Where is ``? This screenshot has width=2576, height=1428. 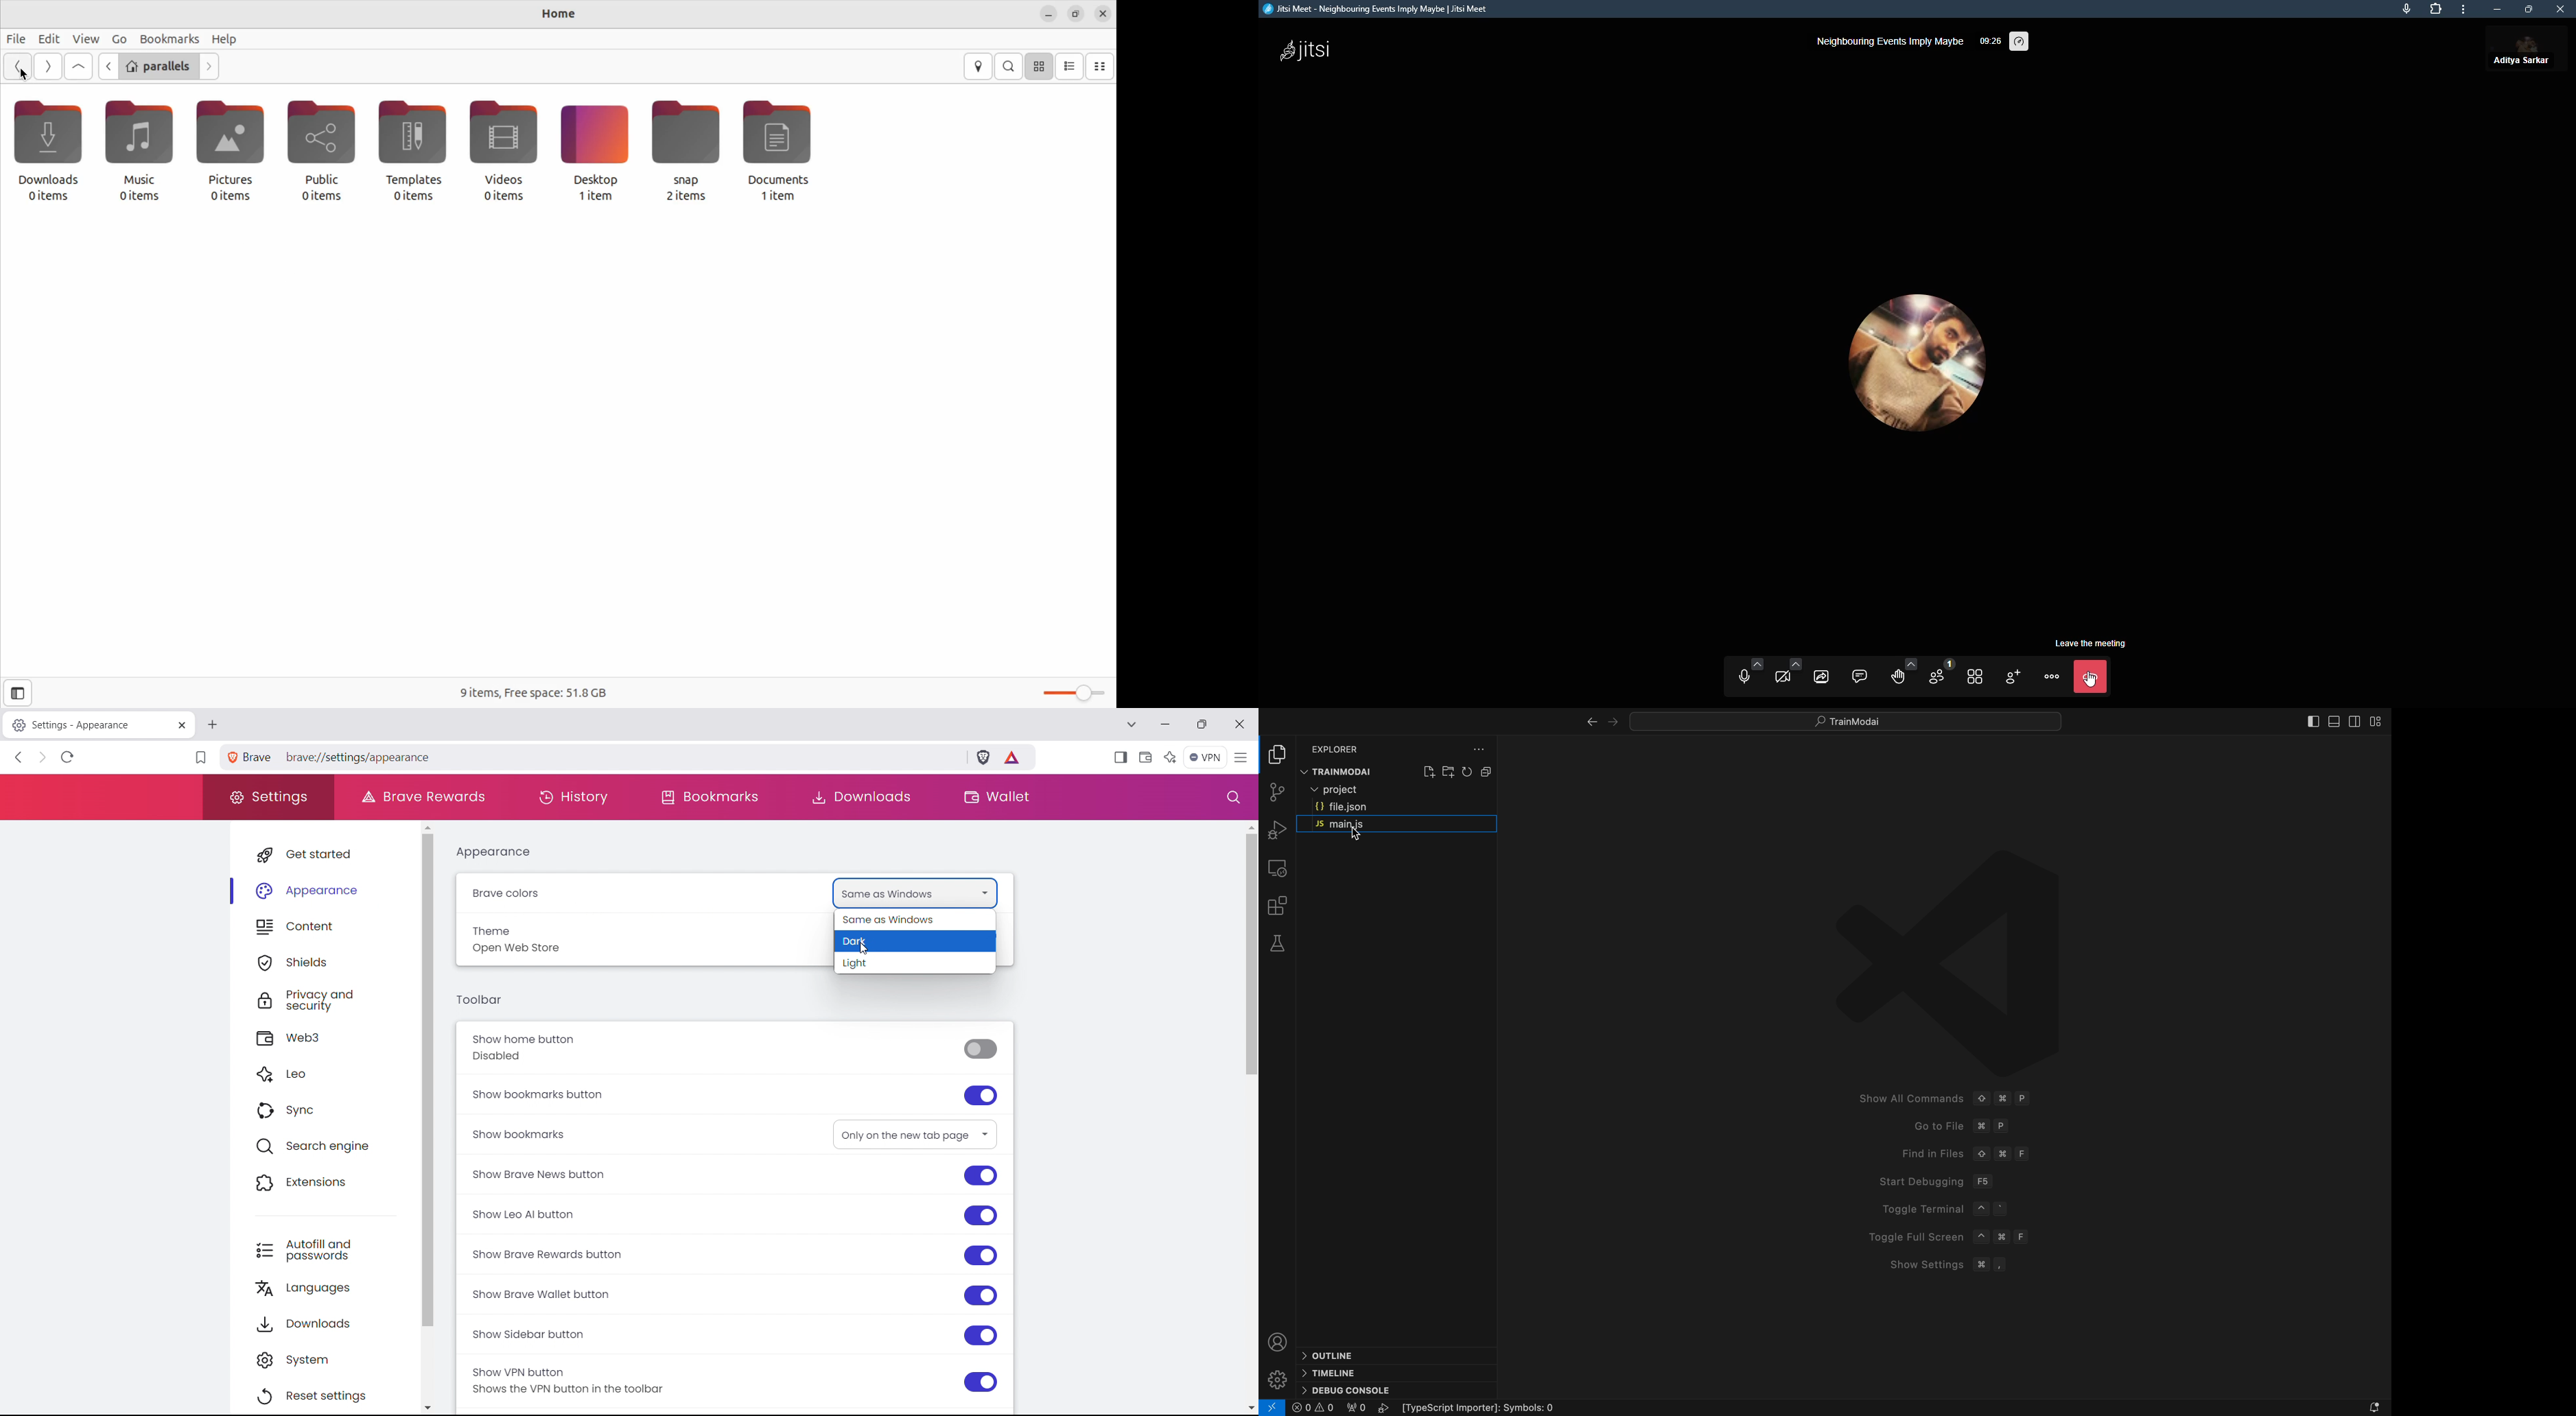
 is located at coordinates (1469, 771).